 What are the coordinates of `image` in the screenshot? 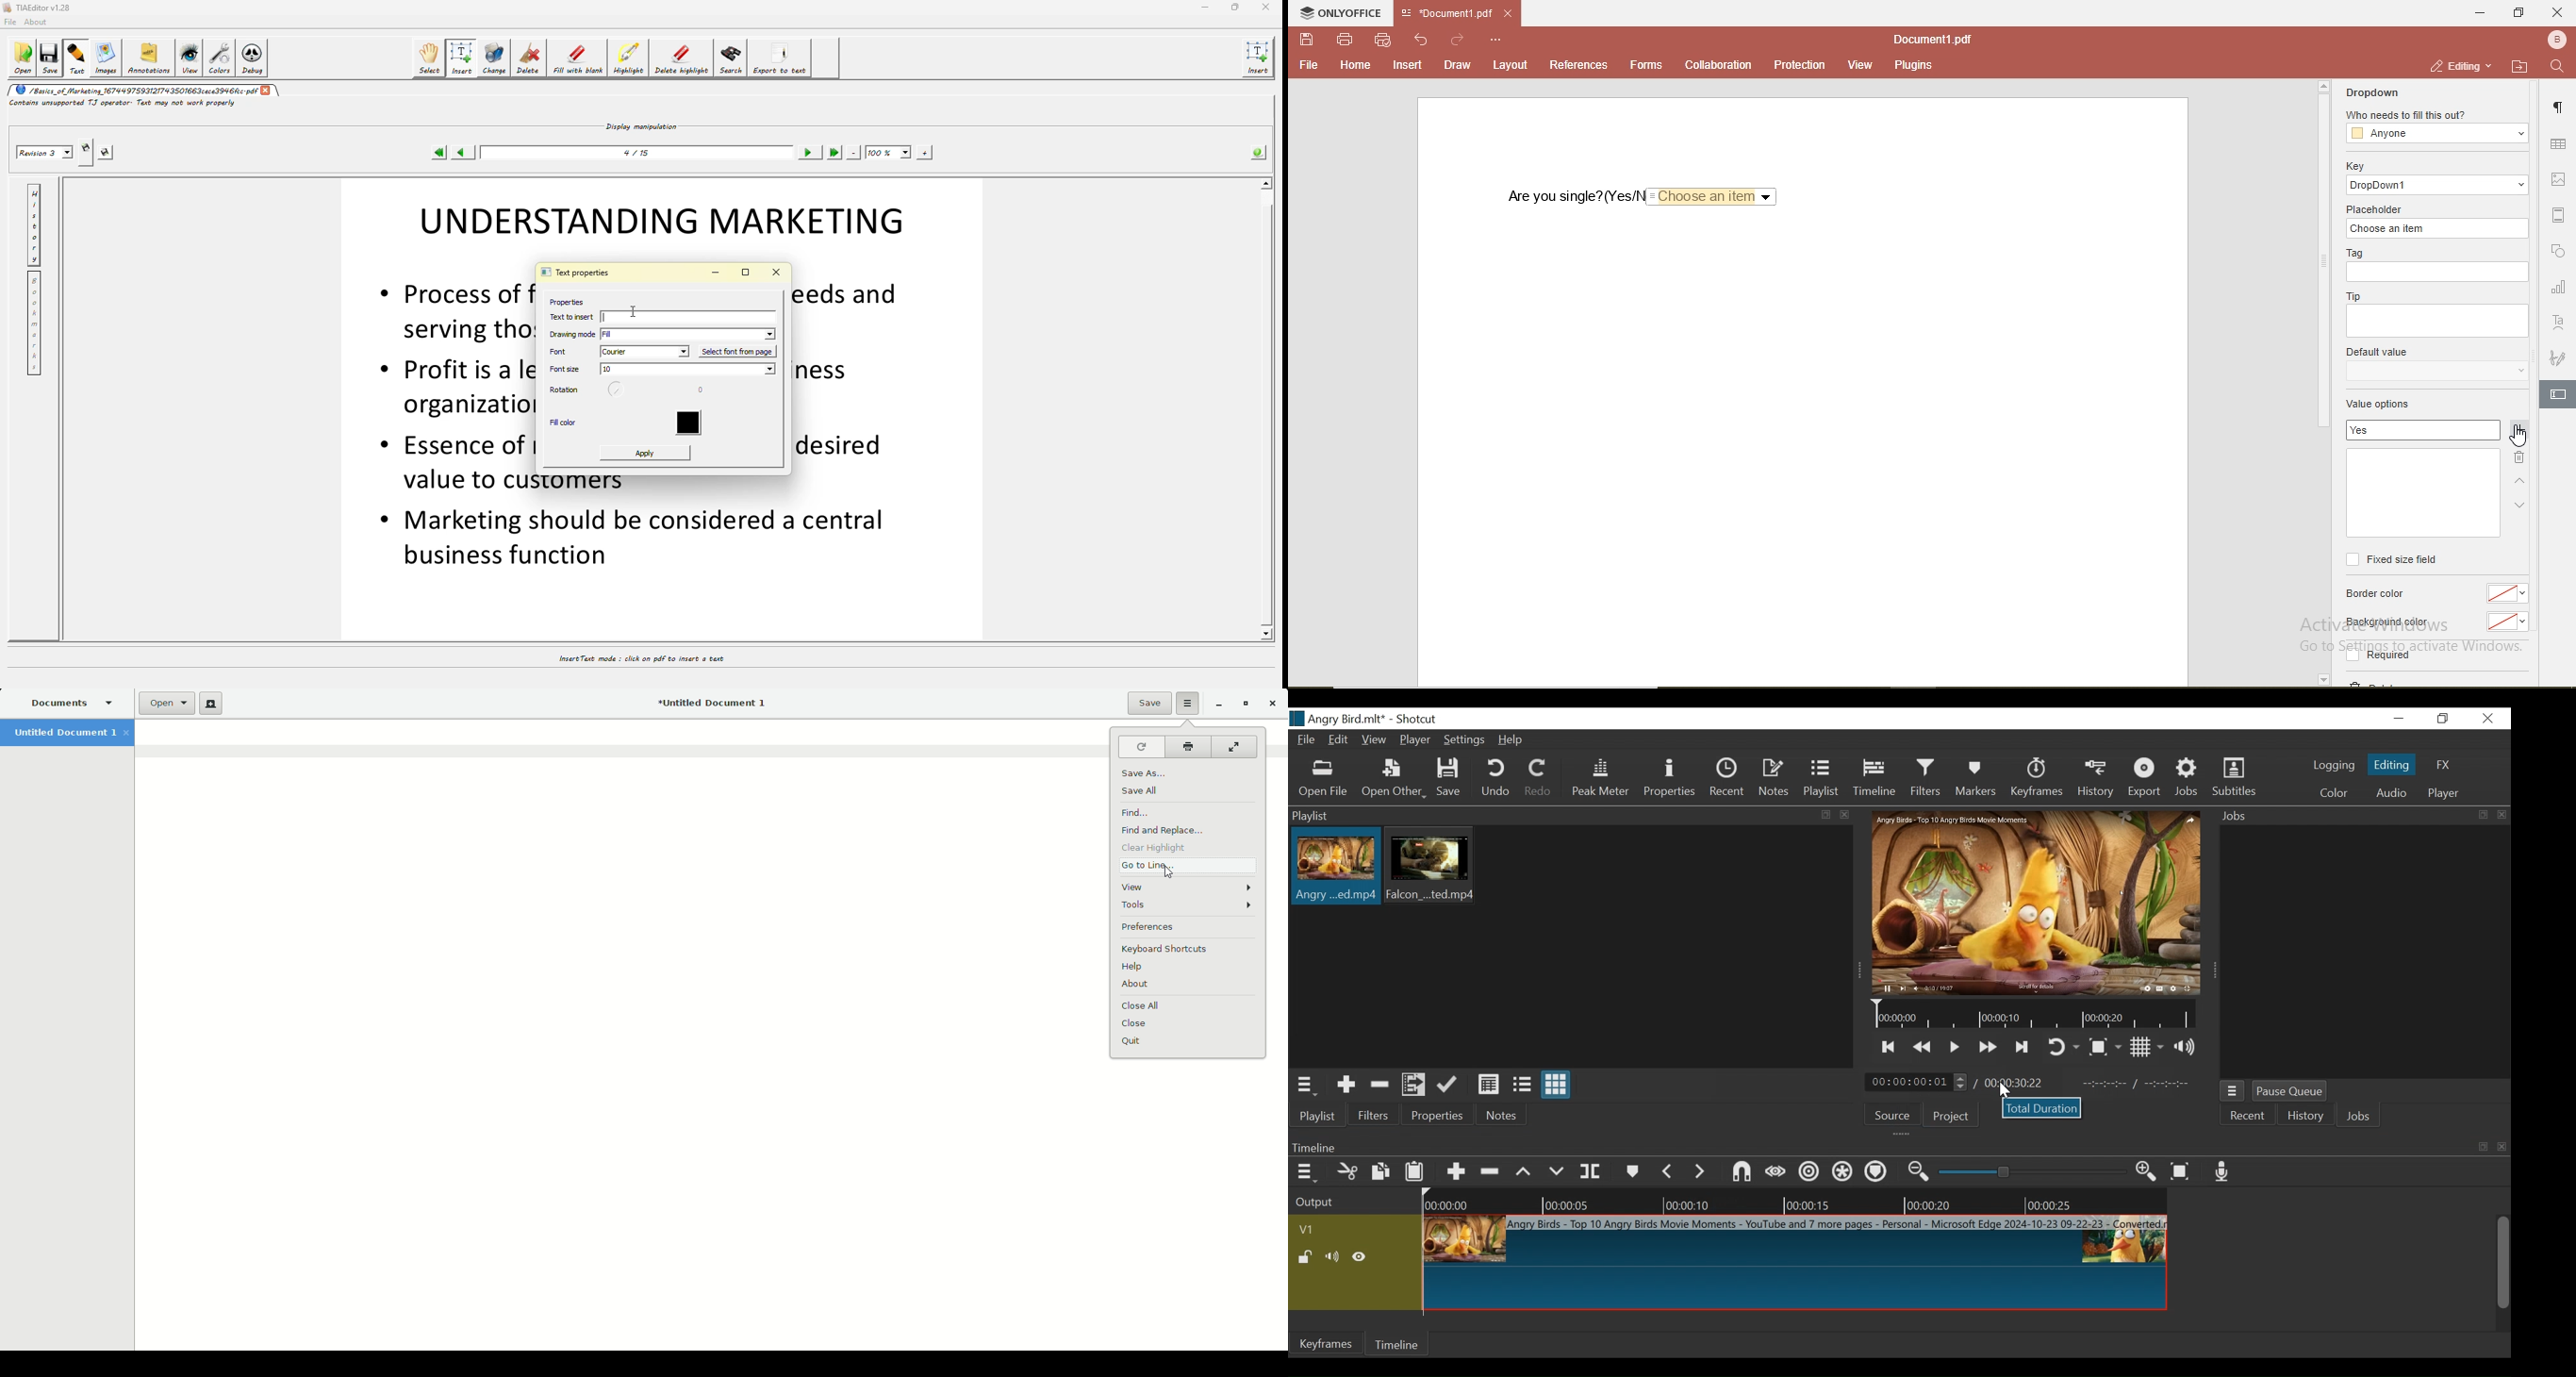 It's located at (2559, 176).